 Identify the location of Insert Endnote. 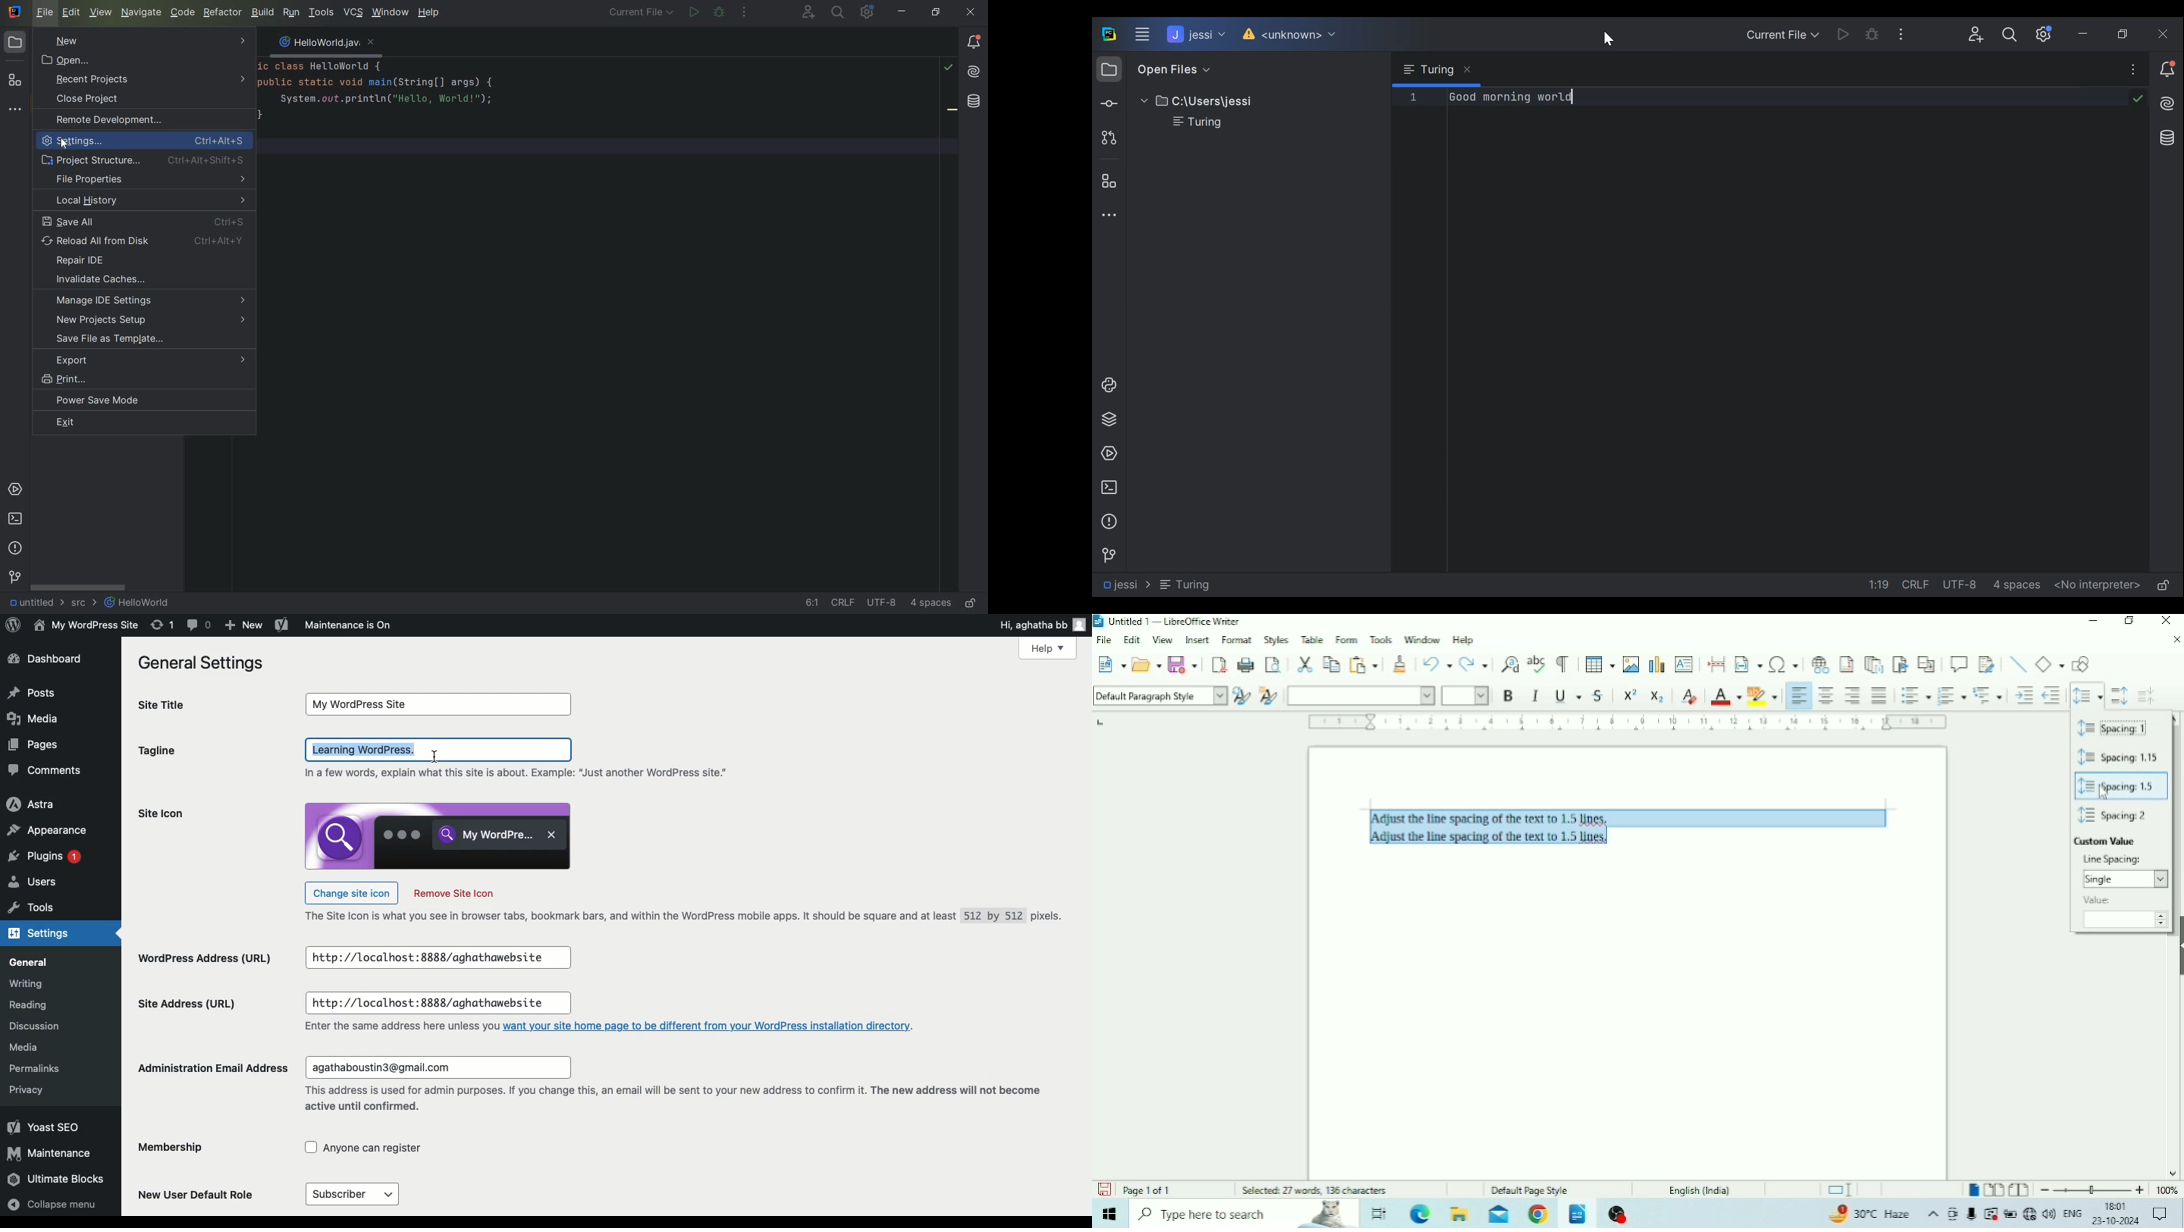
(1873, 663).